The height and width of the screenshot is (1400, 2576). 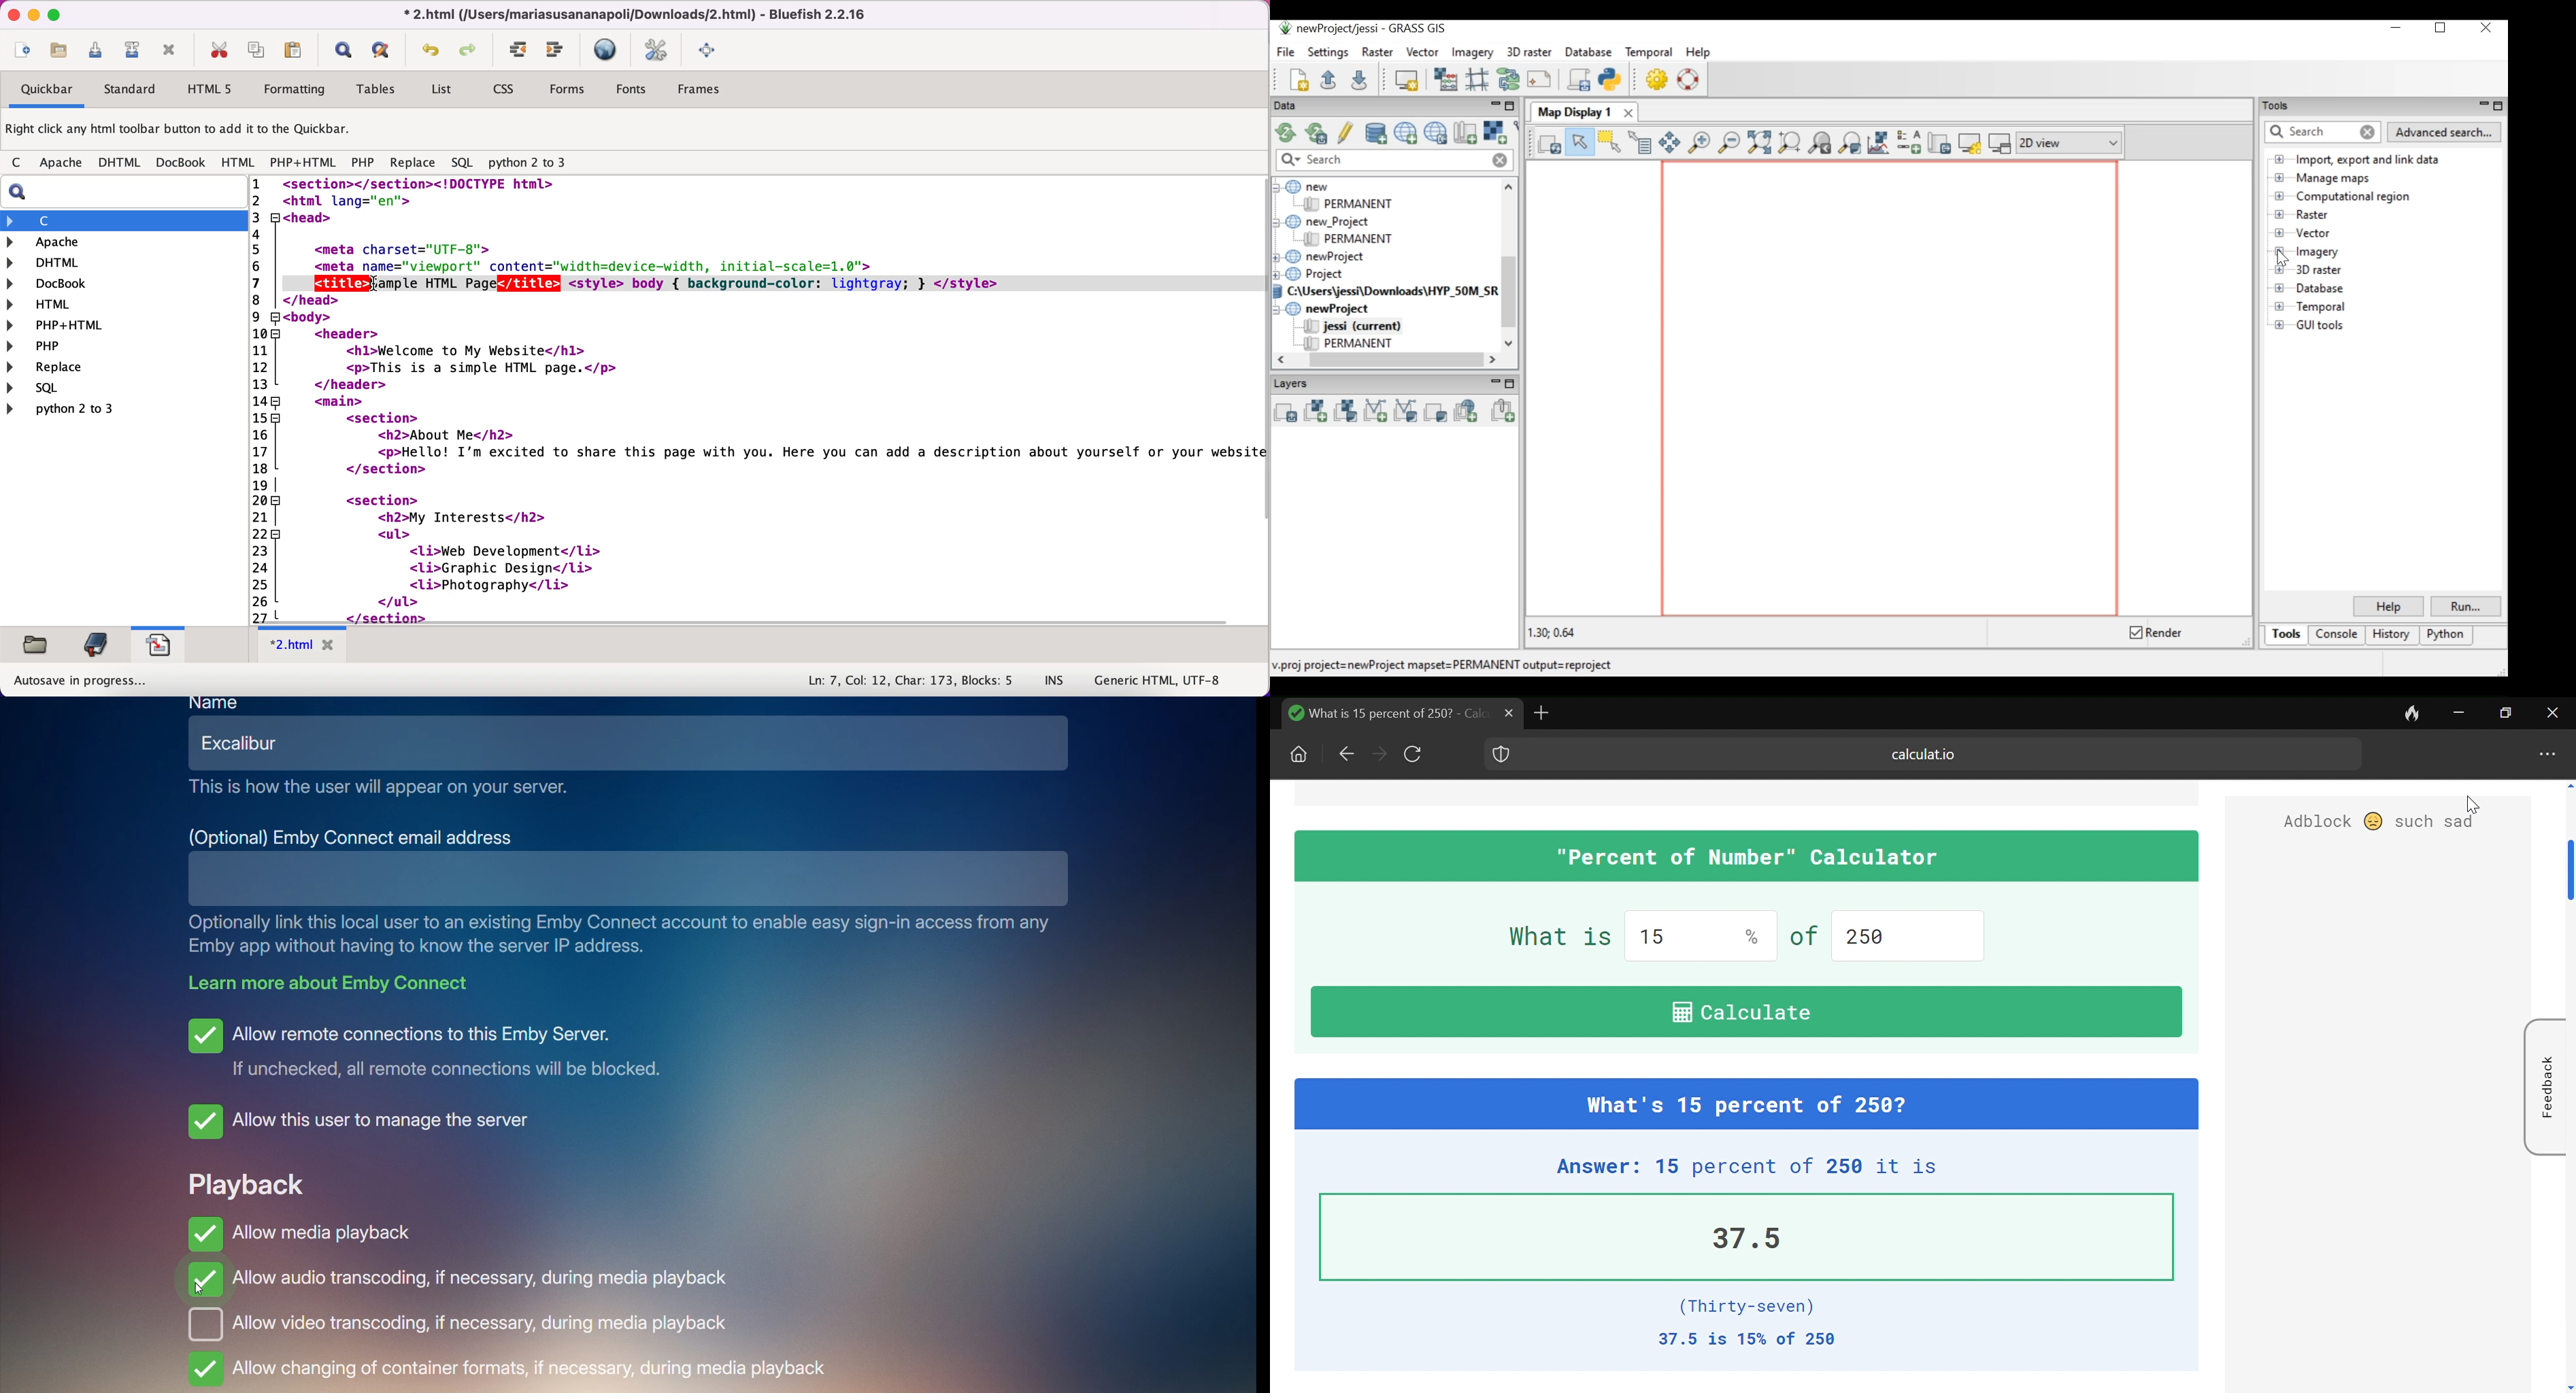 I want to click on frames, so click(x=702, y=89).